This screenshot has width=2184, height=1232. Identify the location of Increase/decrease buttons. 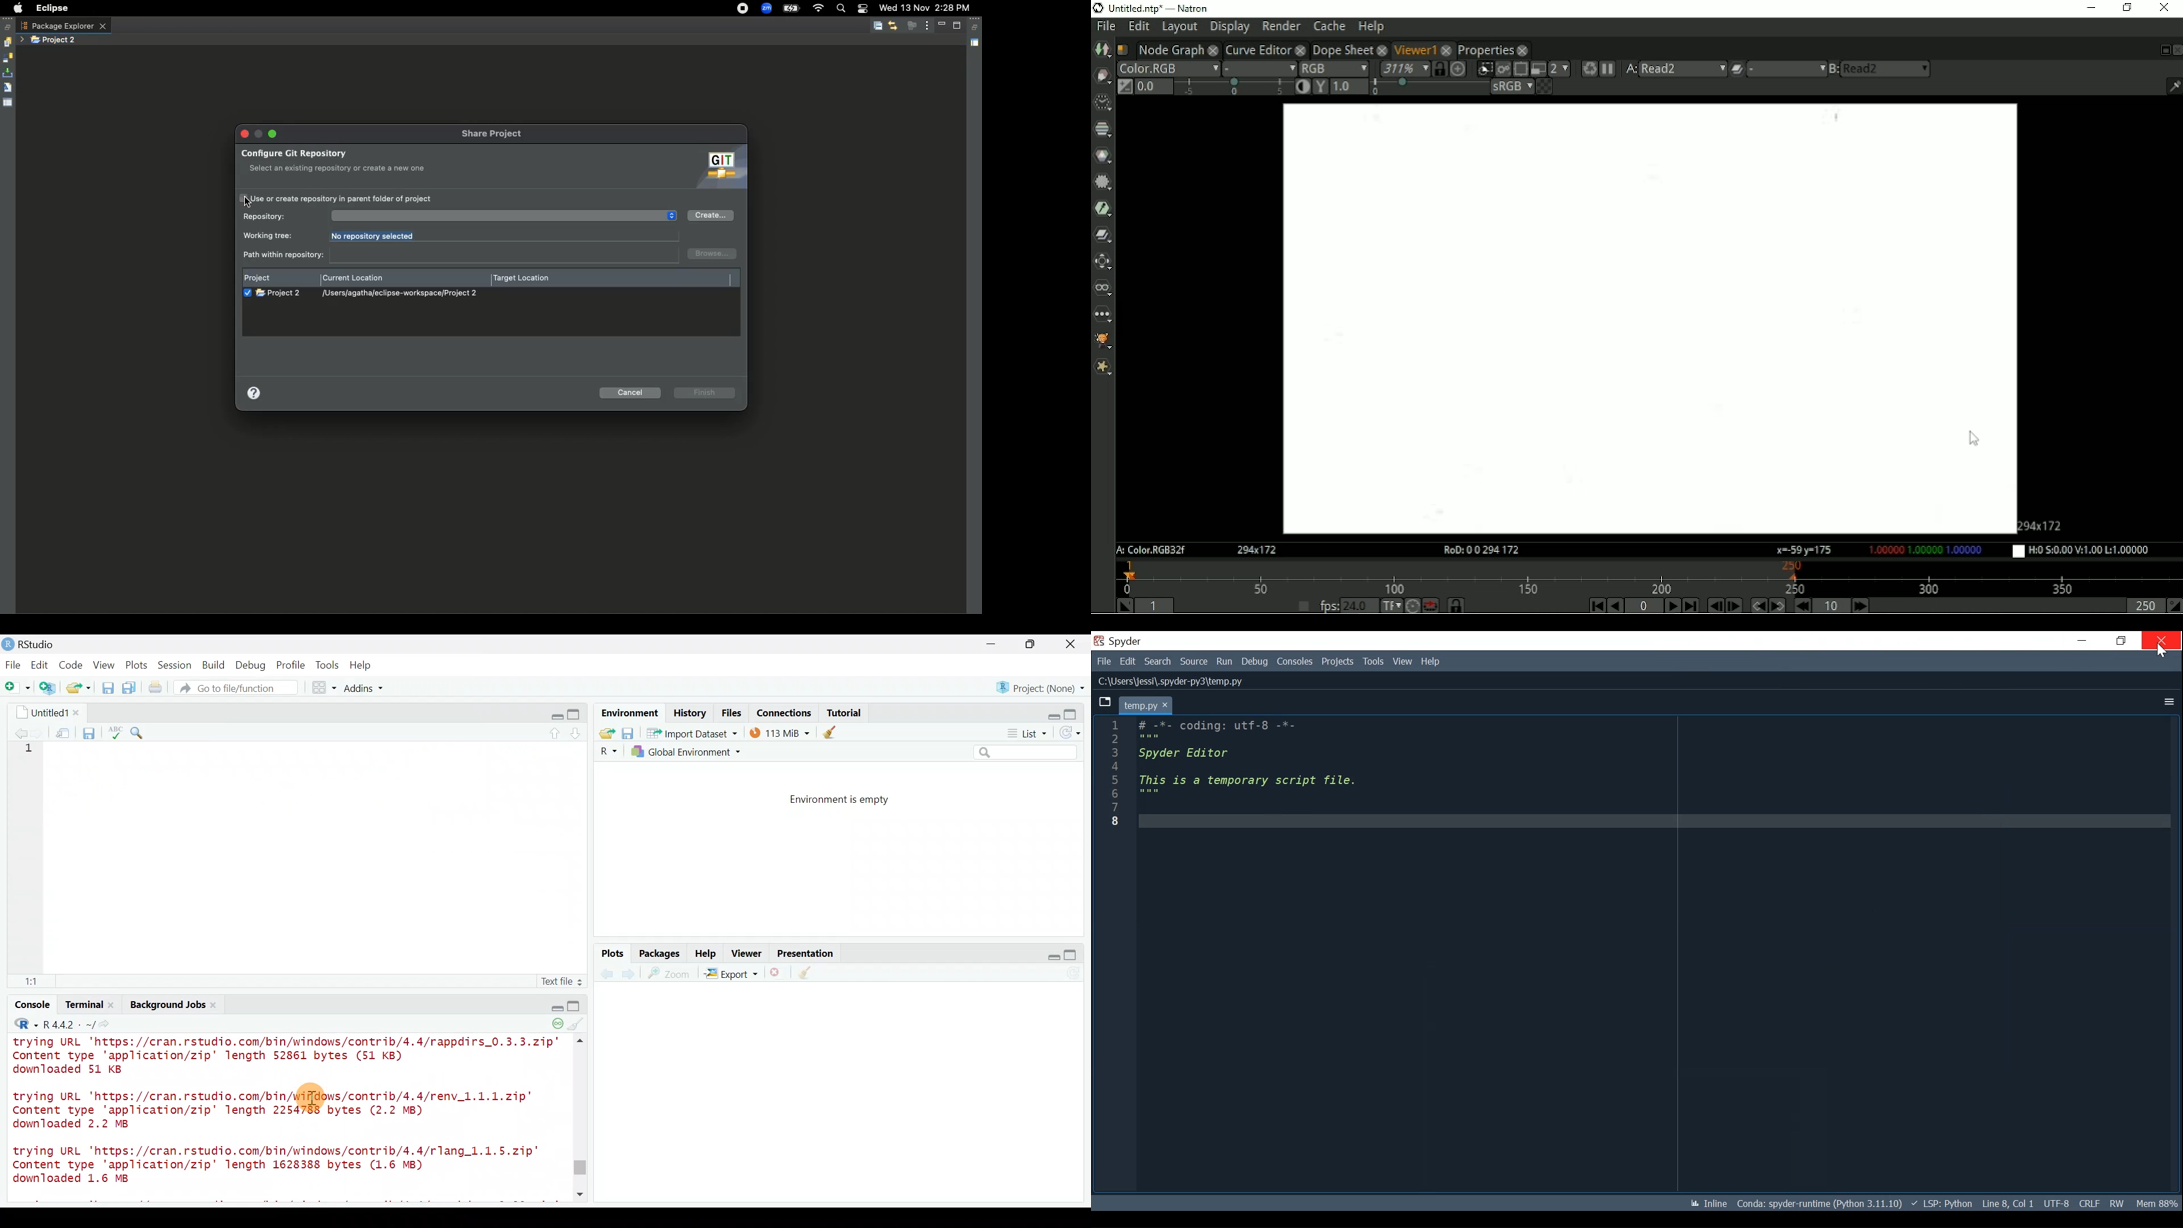
(671, 216).